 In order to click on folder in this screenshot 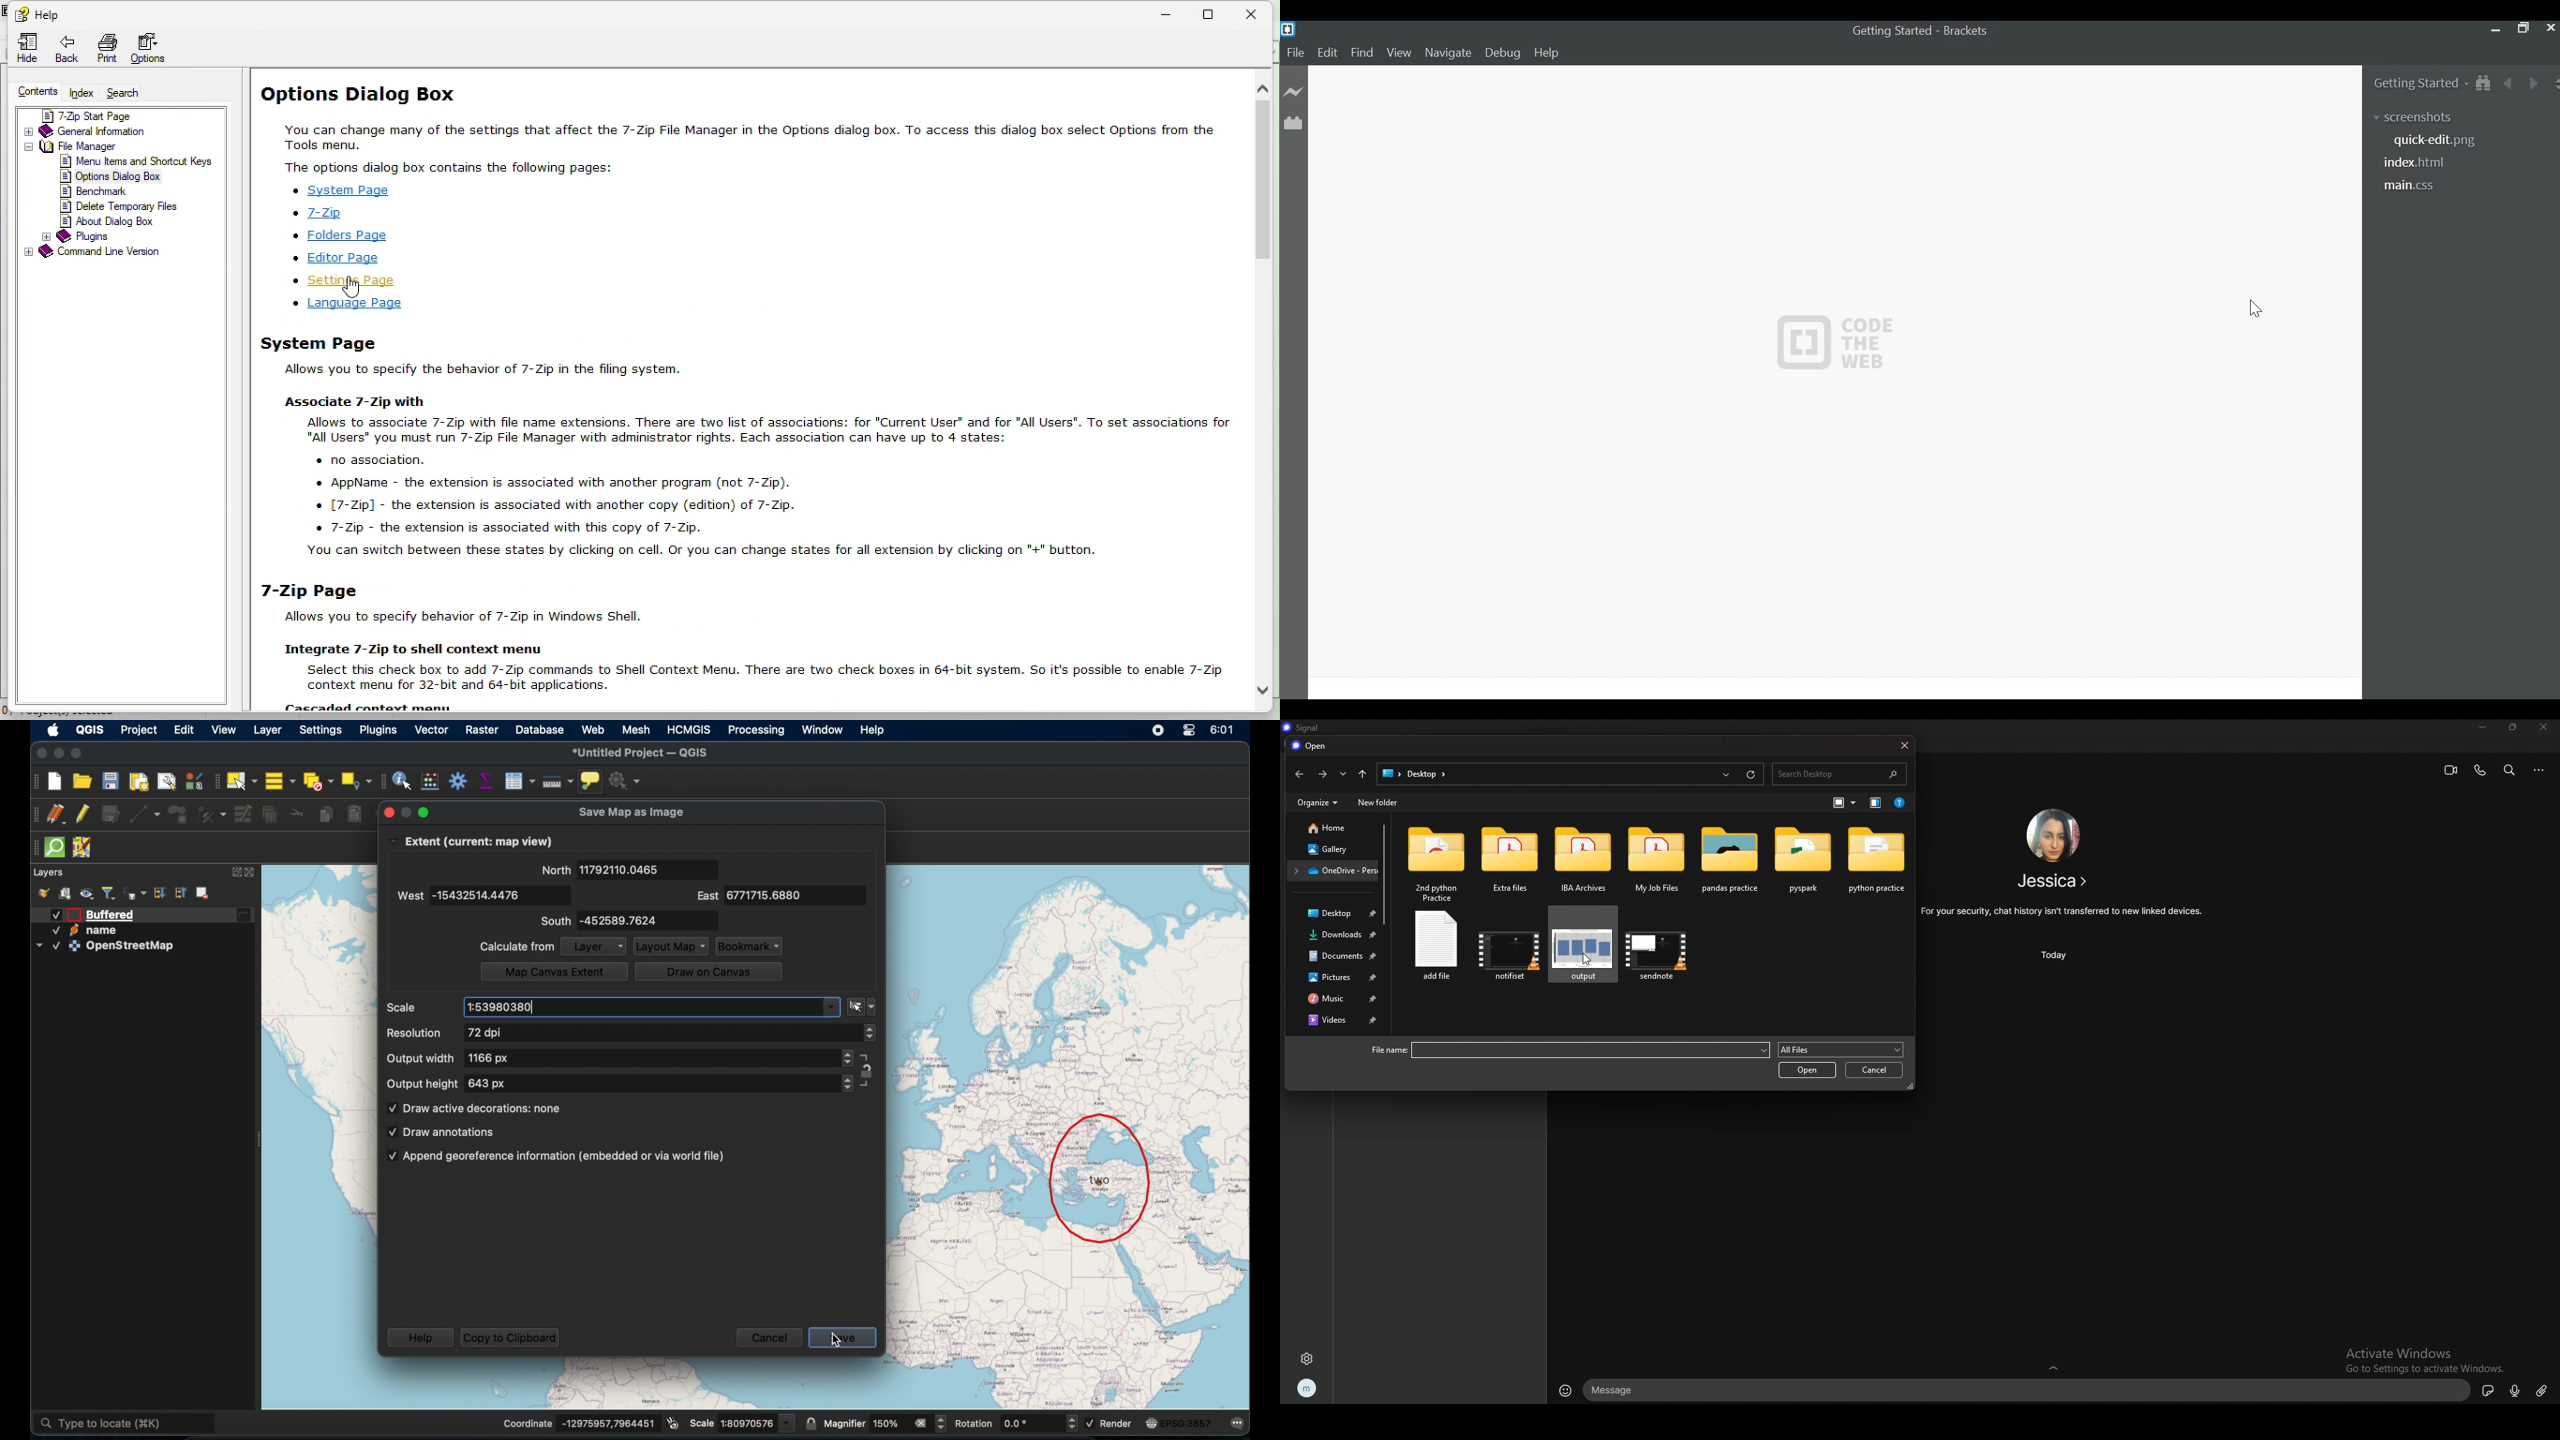, I will do `click(1509, 855)`.